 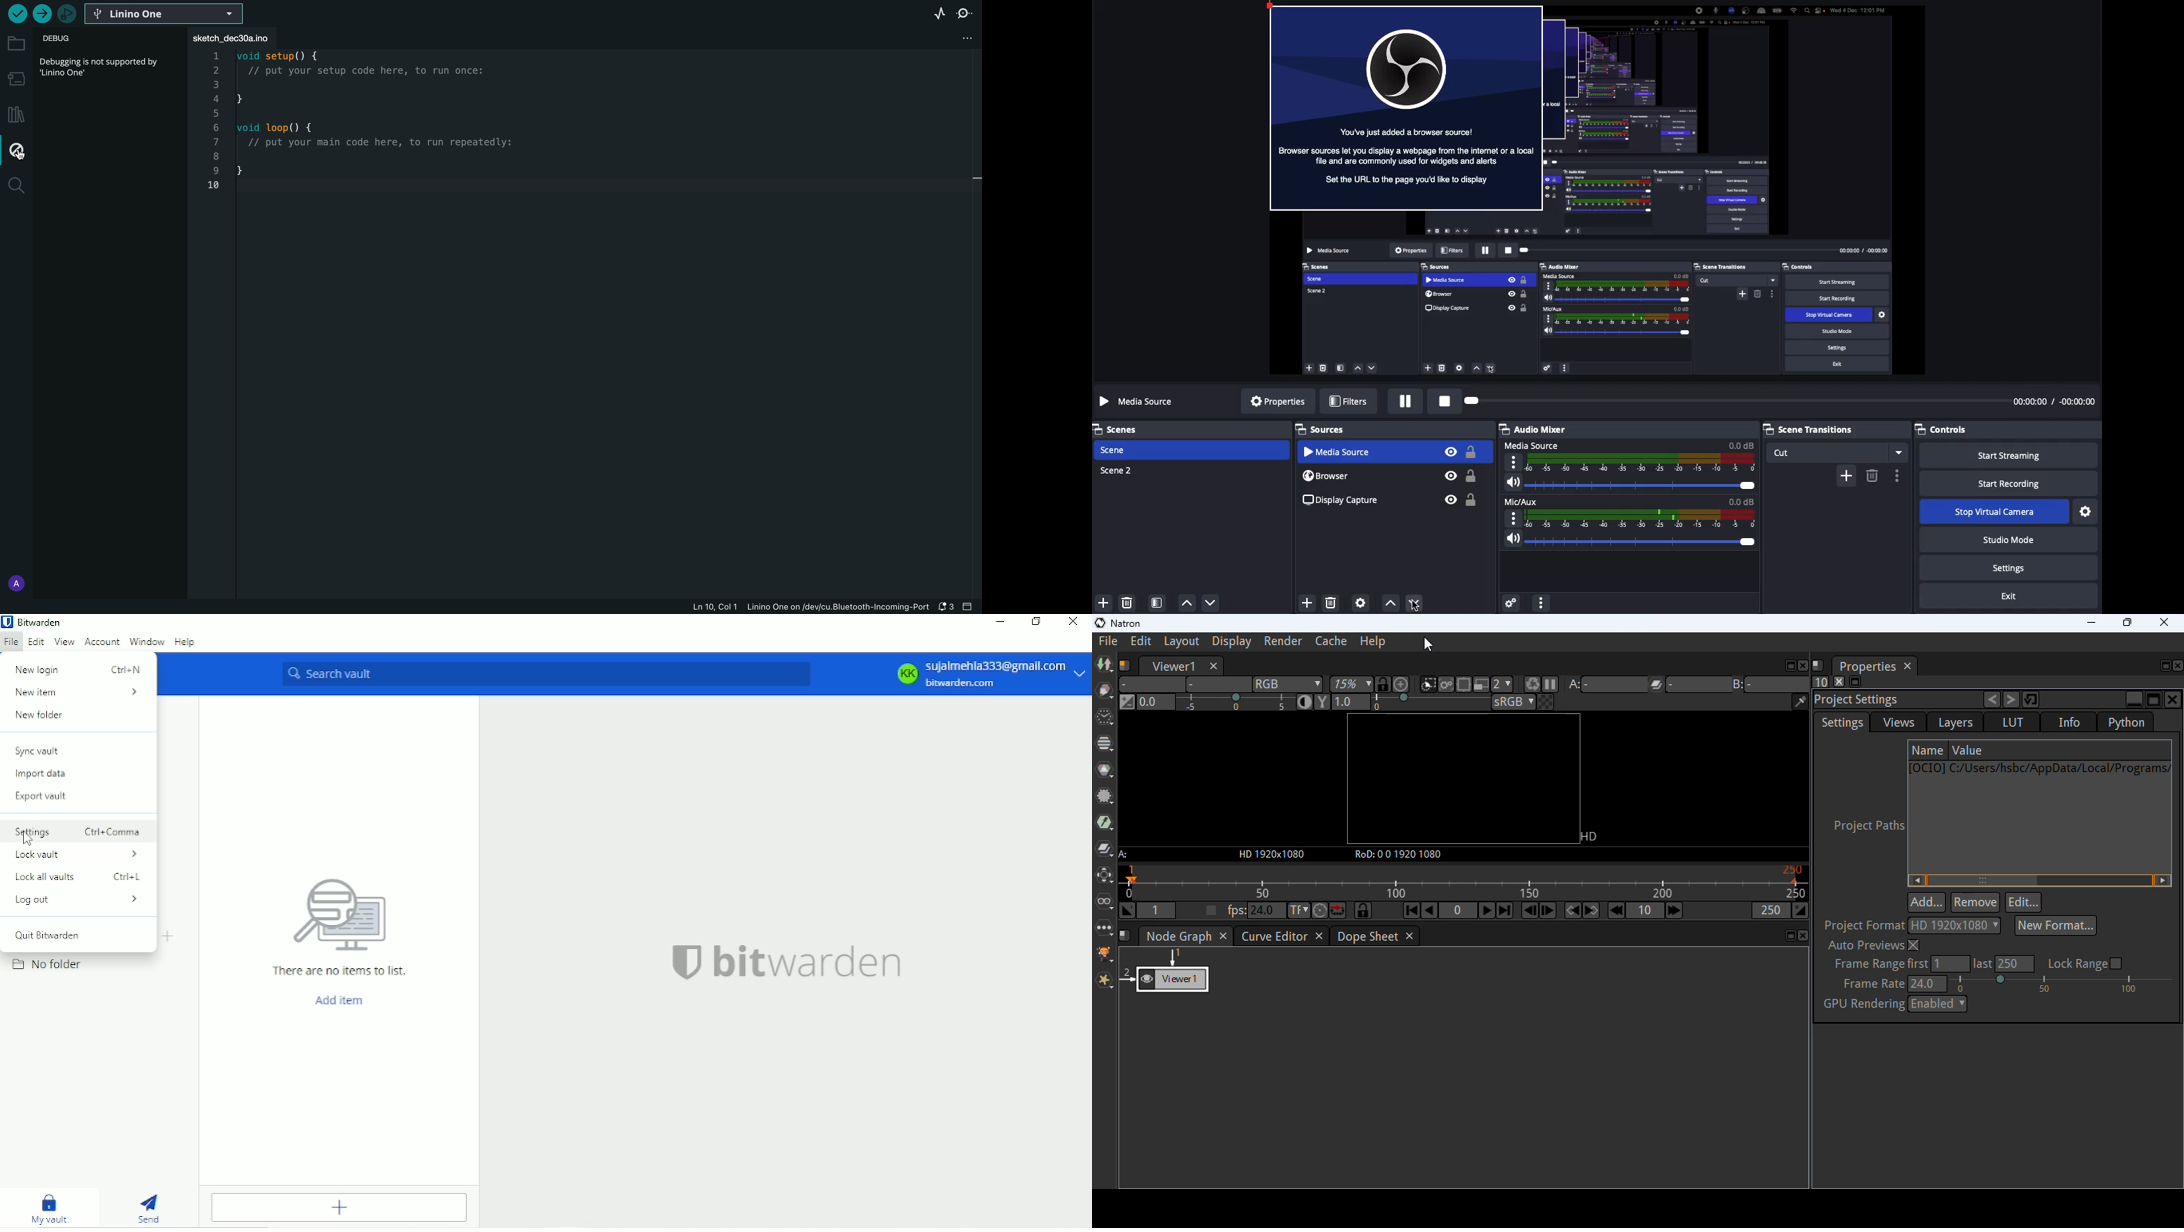 What do you see at coordinates (1895, 475) in the screenshot?
I see `Options` at bounding box center [1895, 475].